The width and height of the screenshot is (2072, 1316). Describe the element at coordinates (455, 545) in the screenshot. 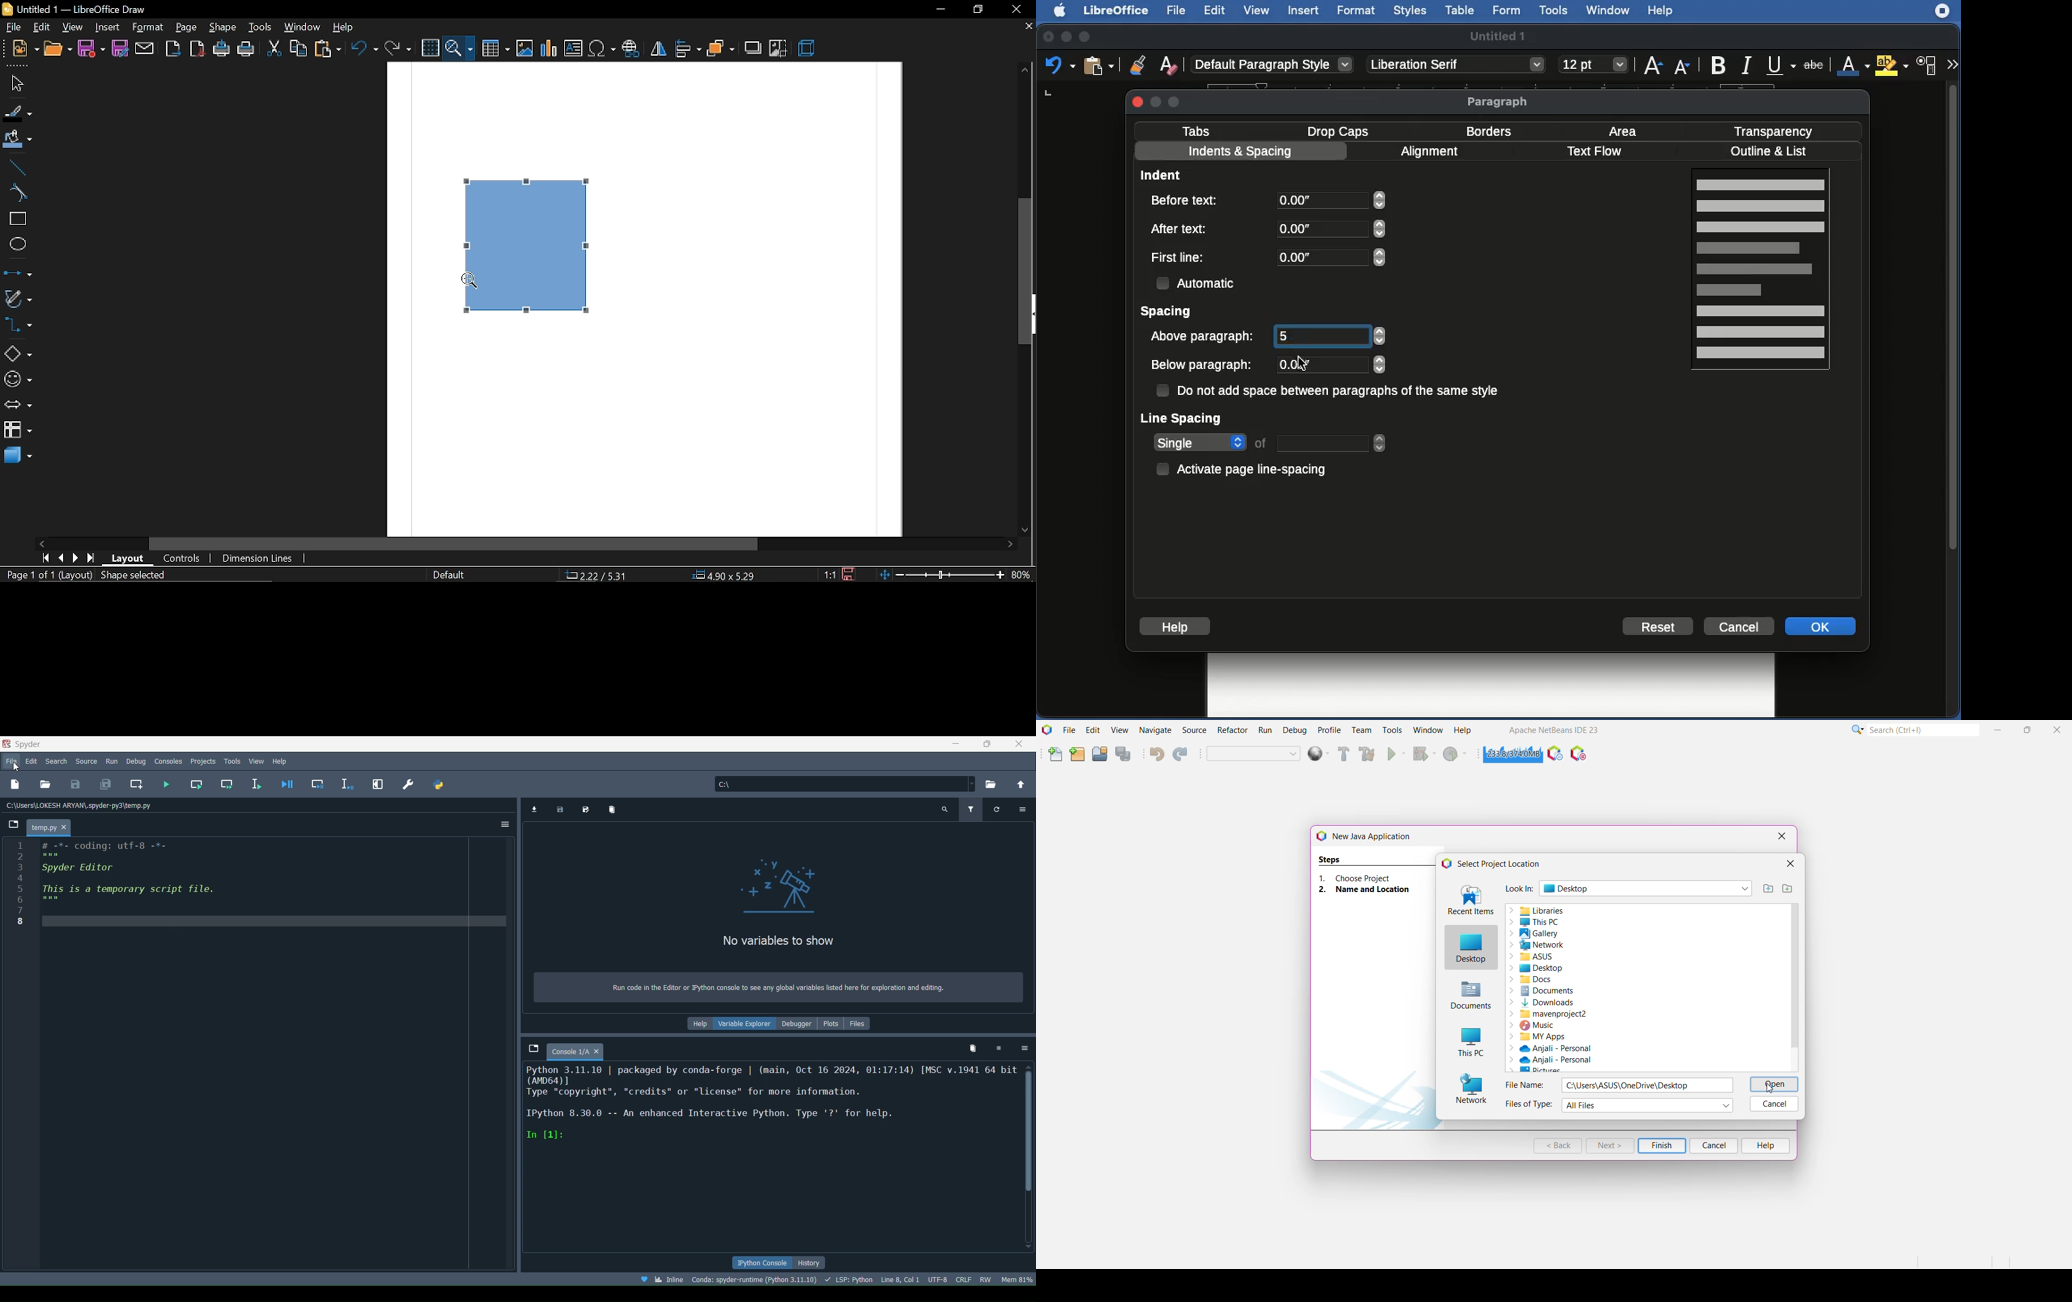

I see `horizontal scroll bar` at that location.